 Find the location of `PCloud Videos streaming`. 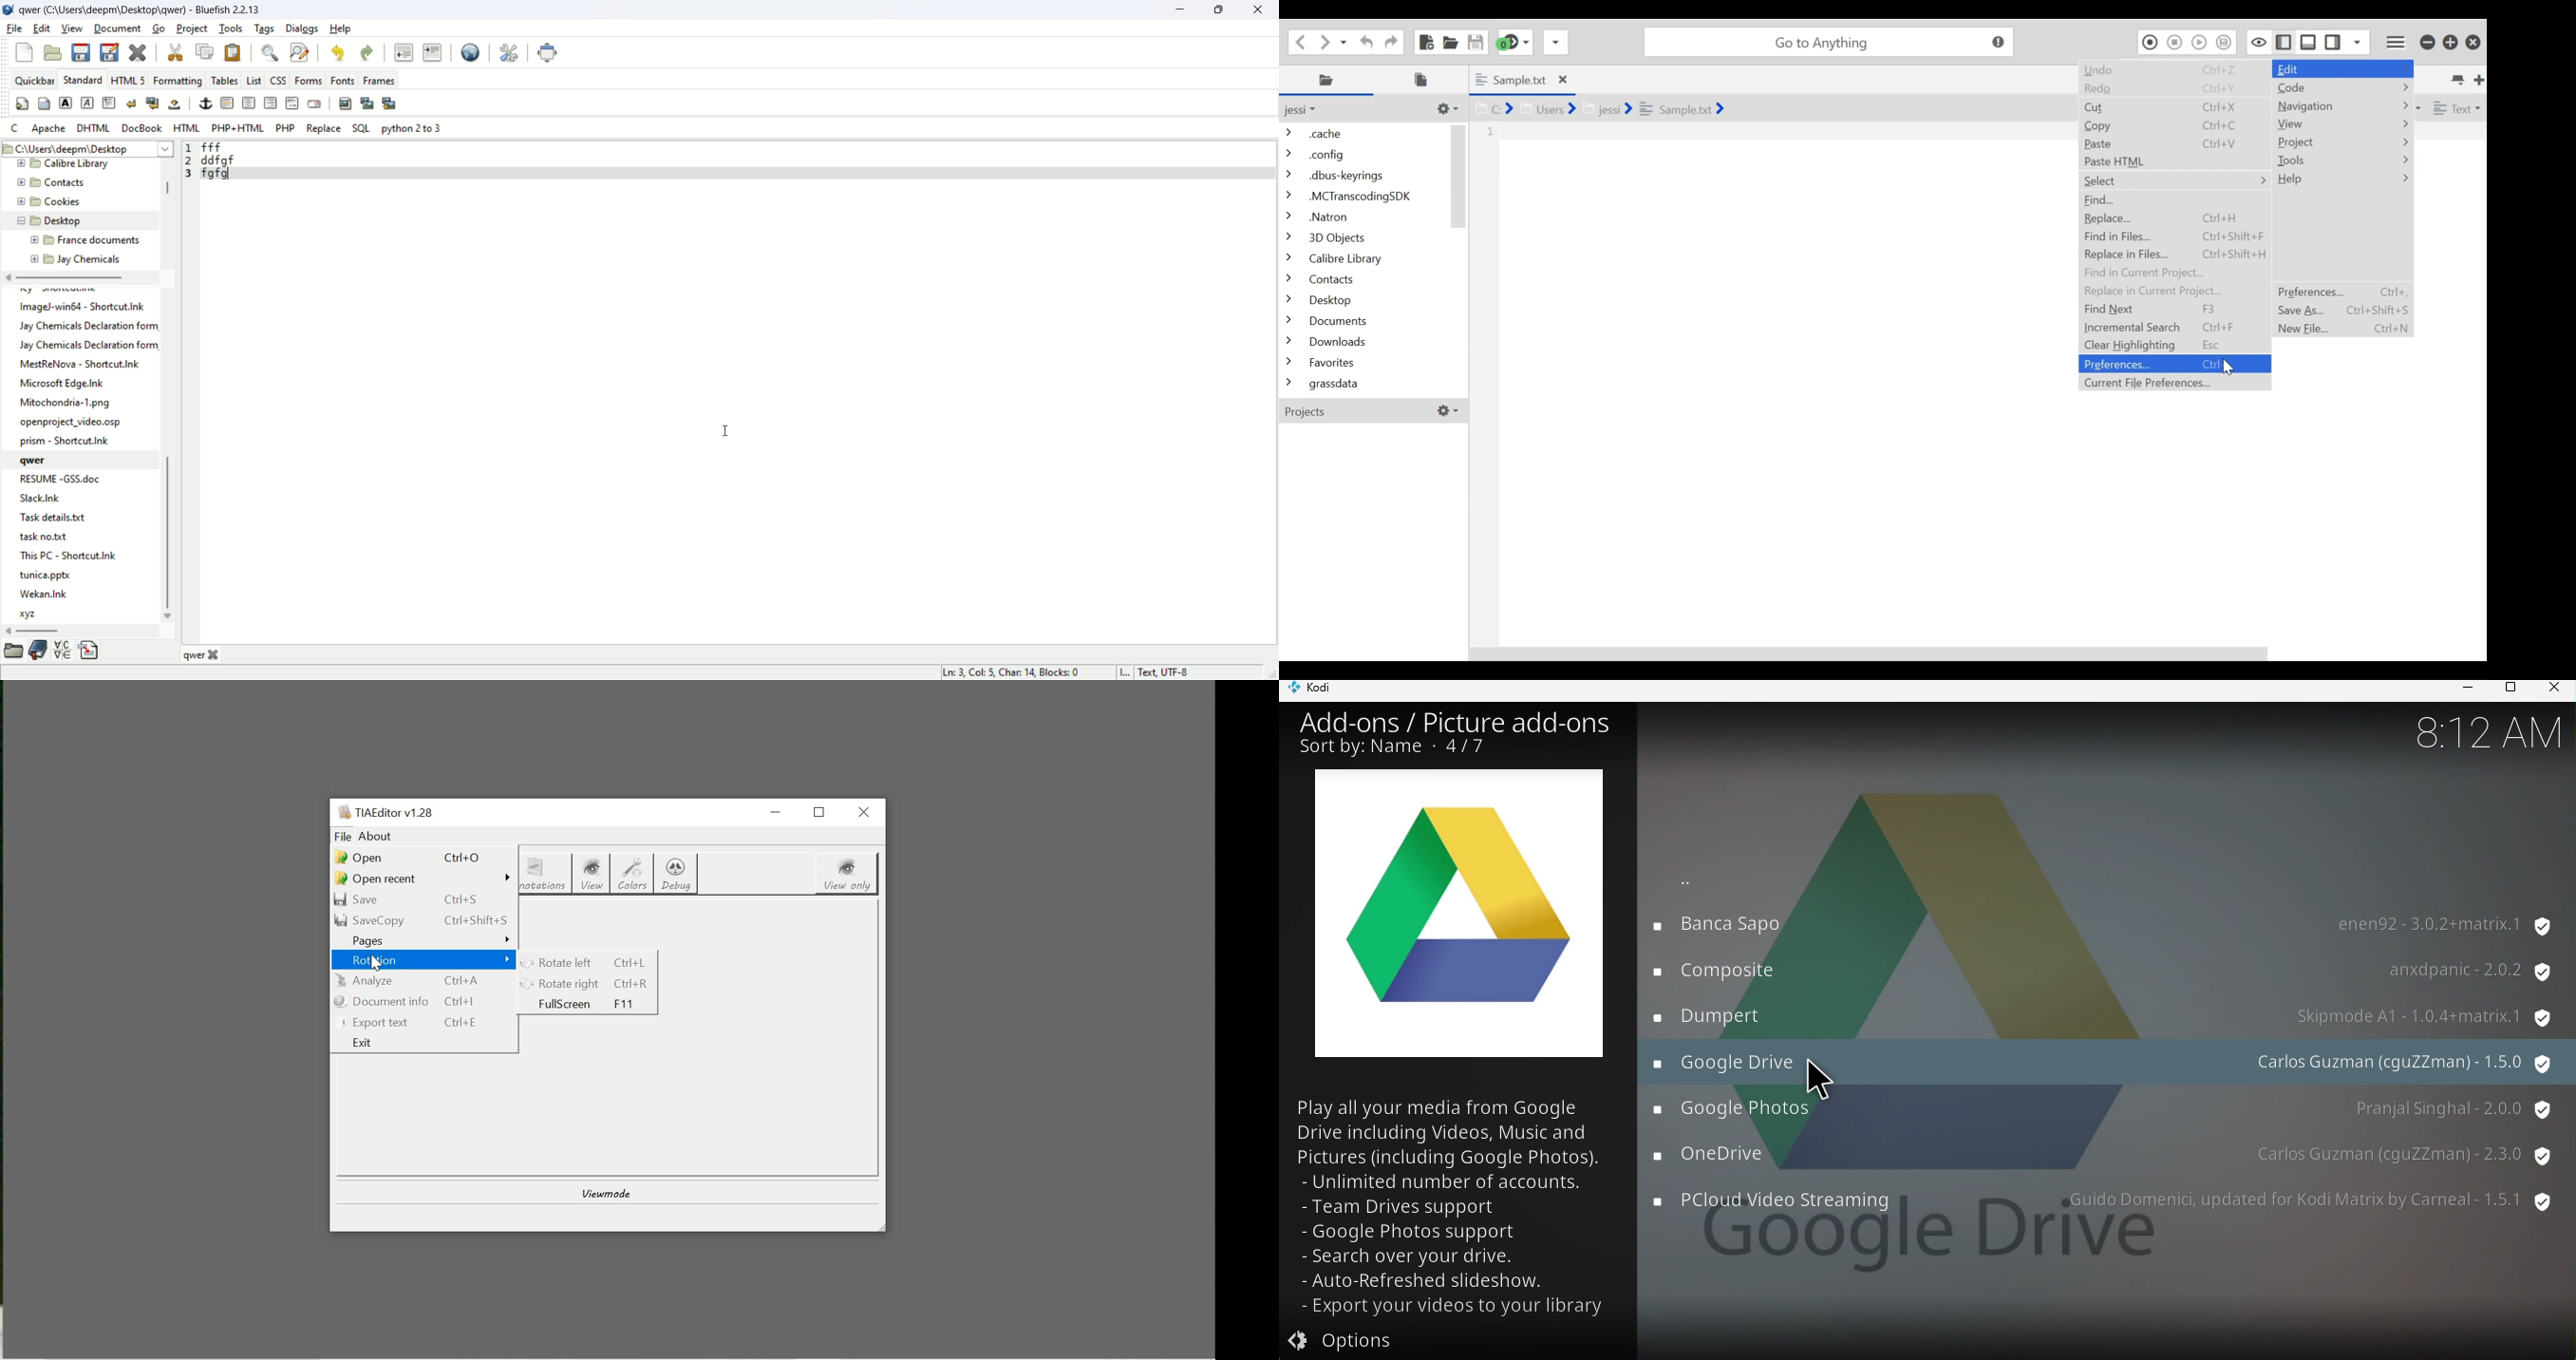

PCloud Videos streaming is located at coordinates (2104, 1205).